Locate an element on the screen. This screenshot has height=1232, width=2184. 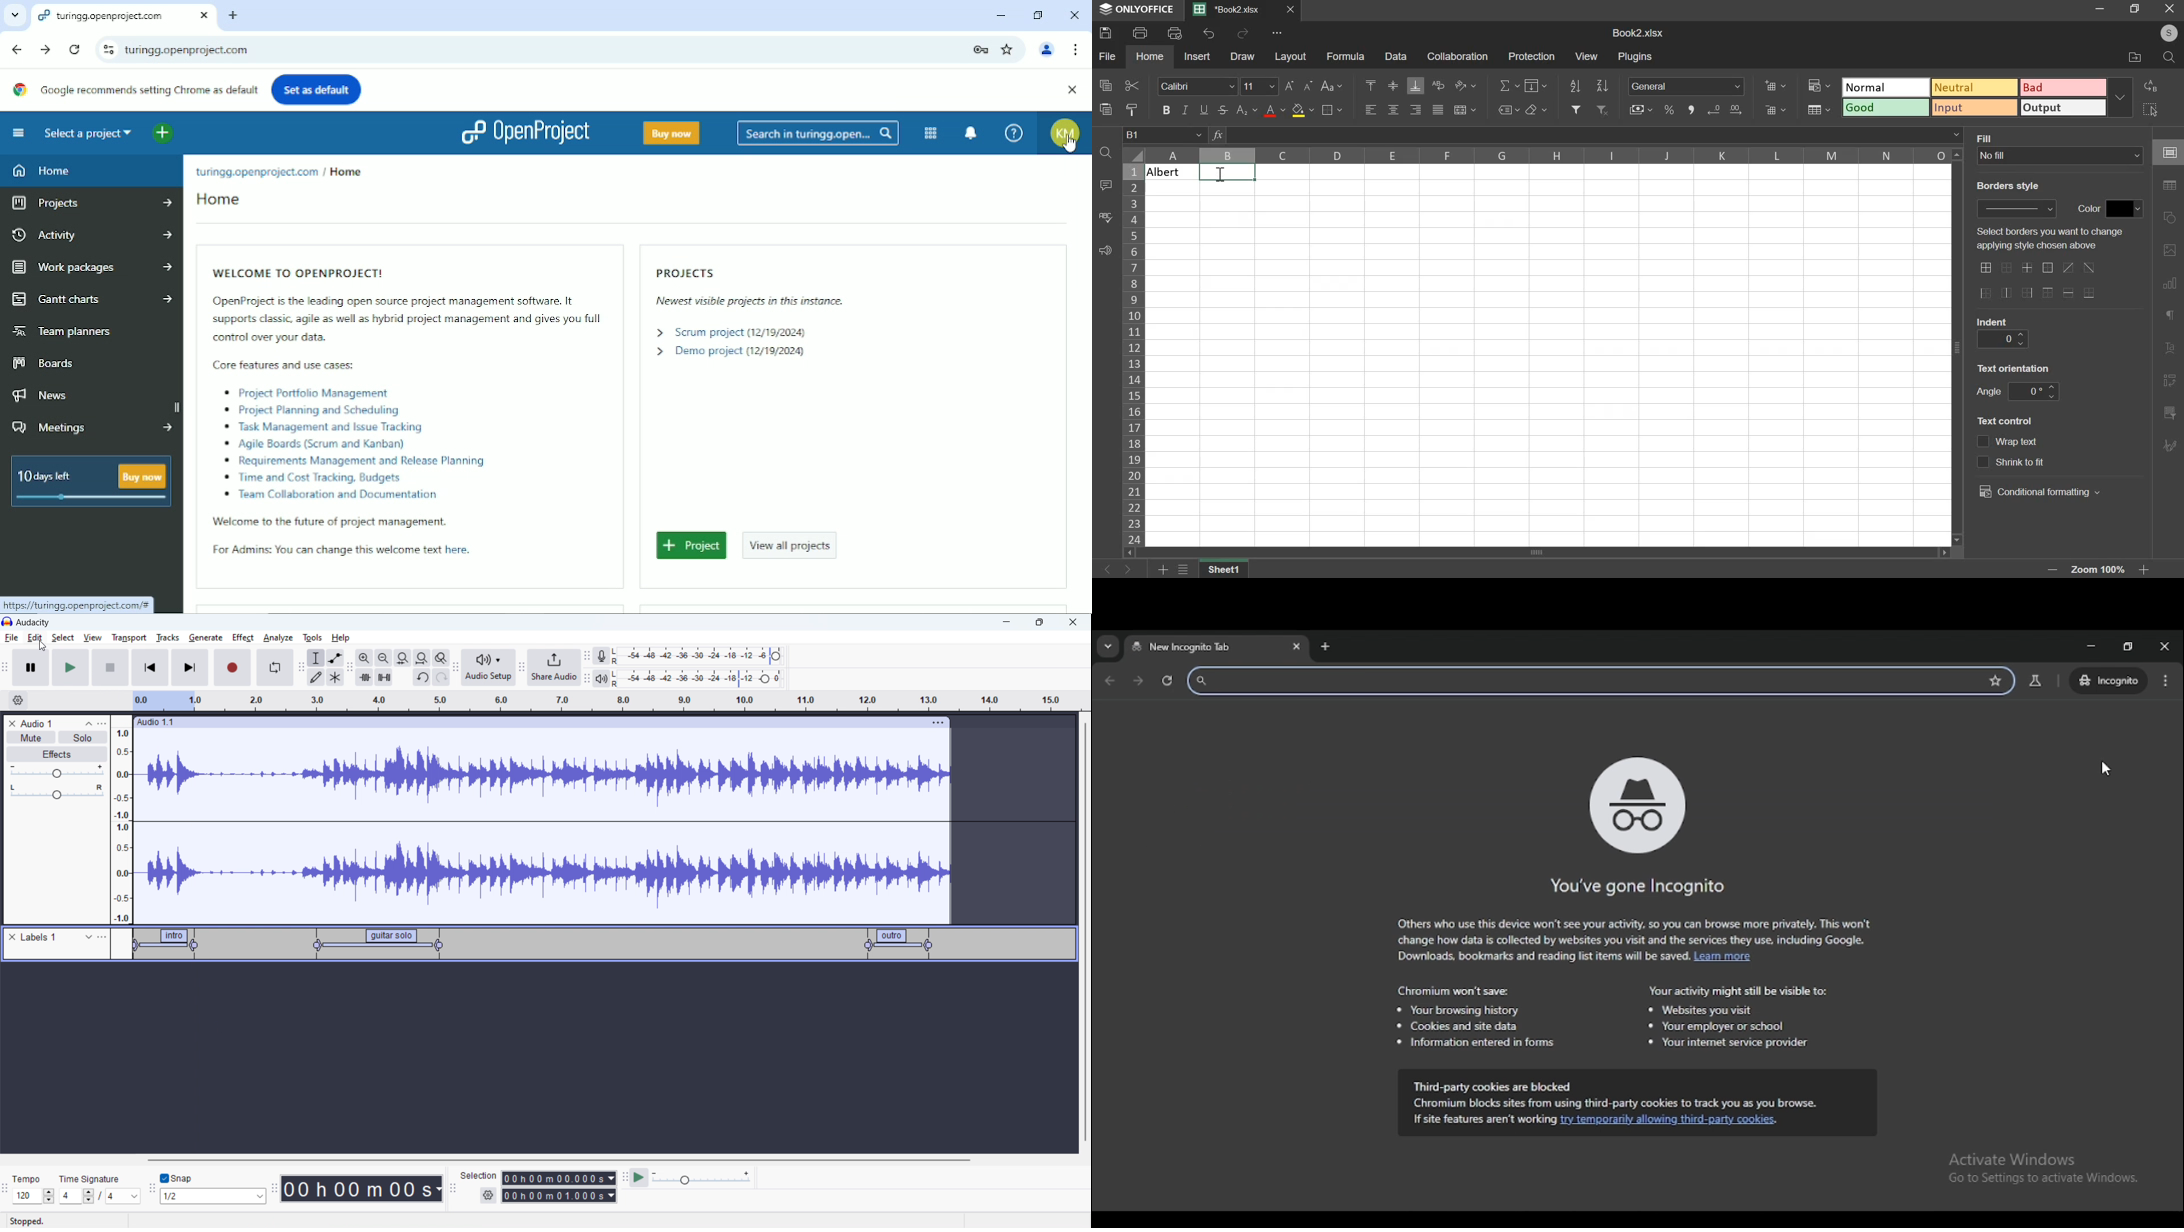
Home is located at coordinates (44, 170).